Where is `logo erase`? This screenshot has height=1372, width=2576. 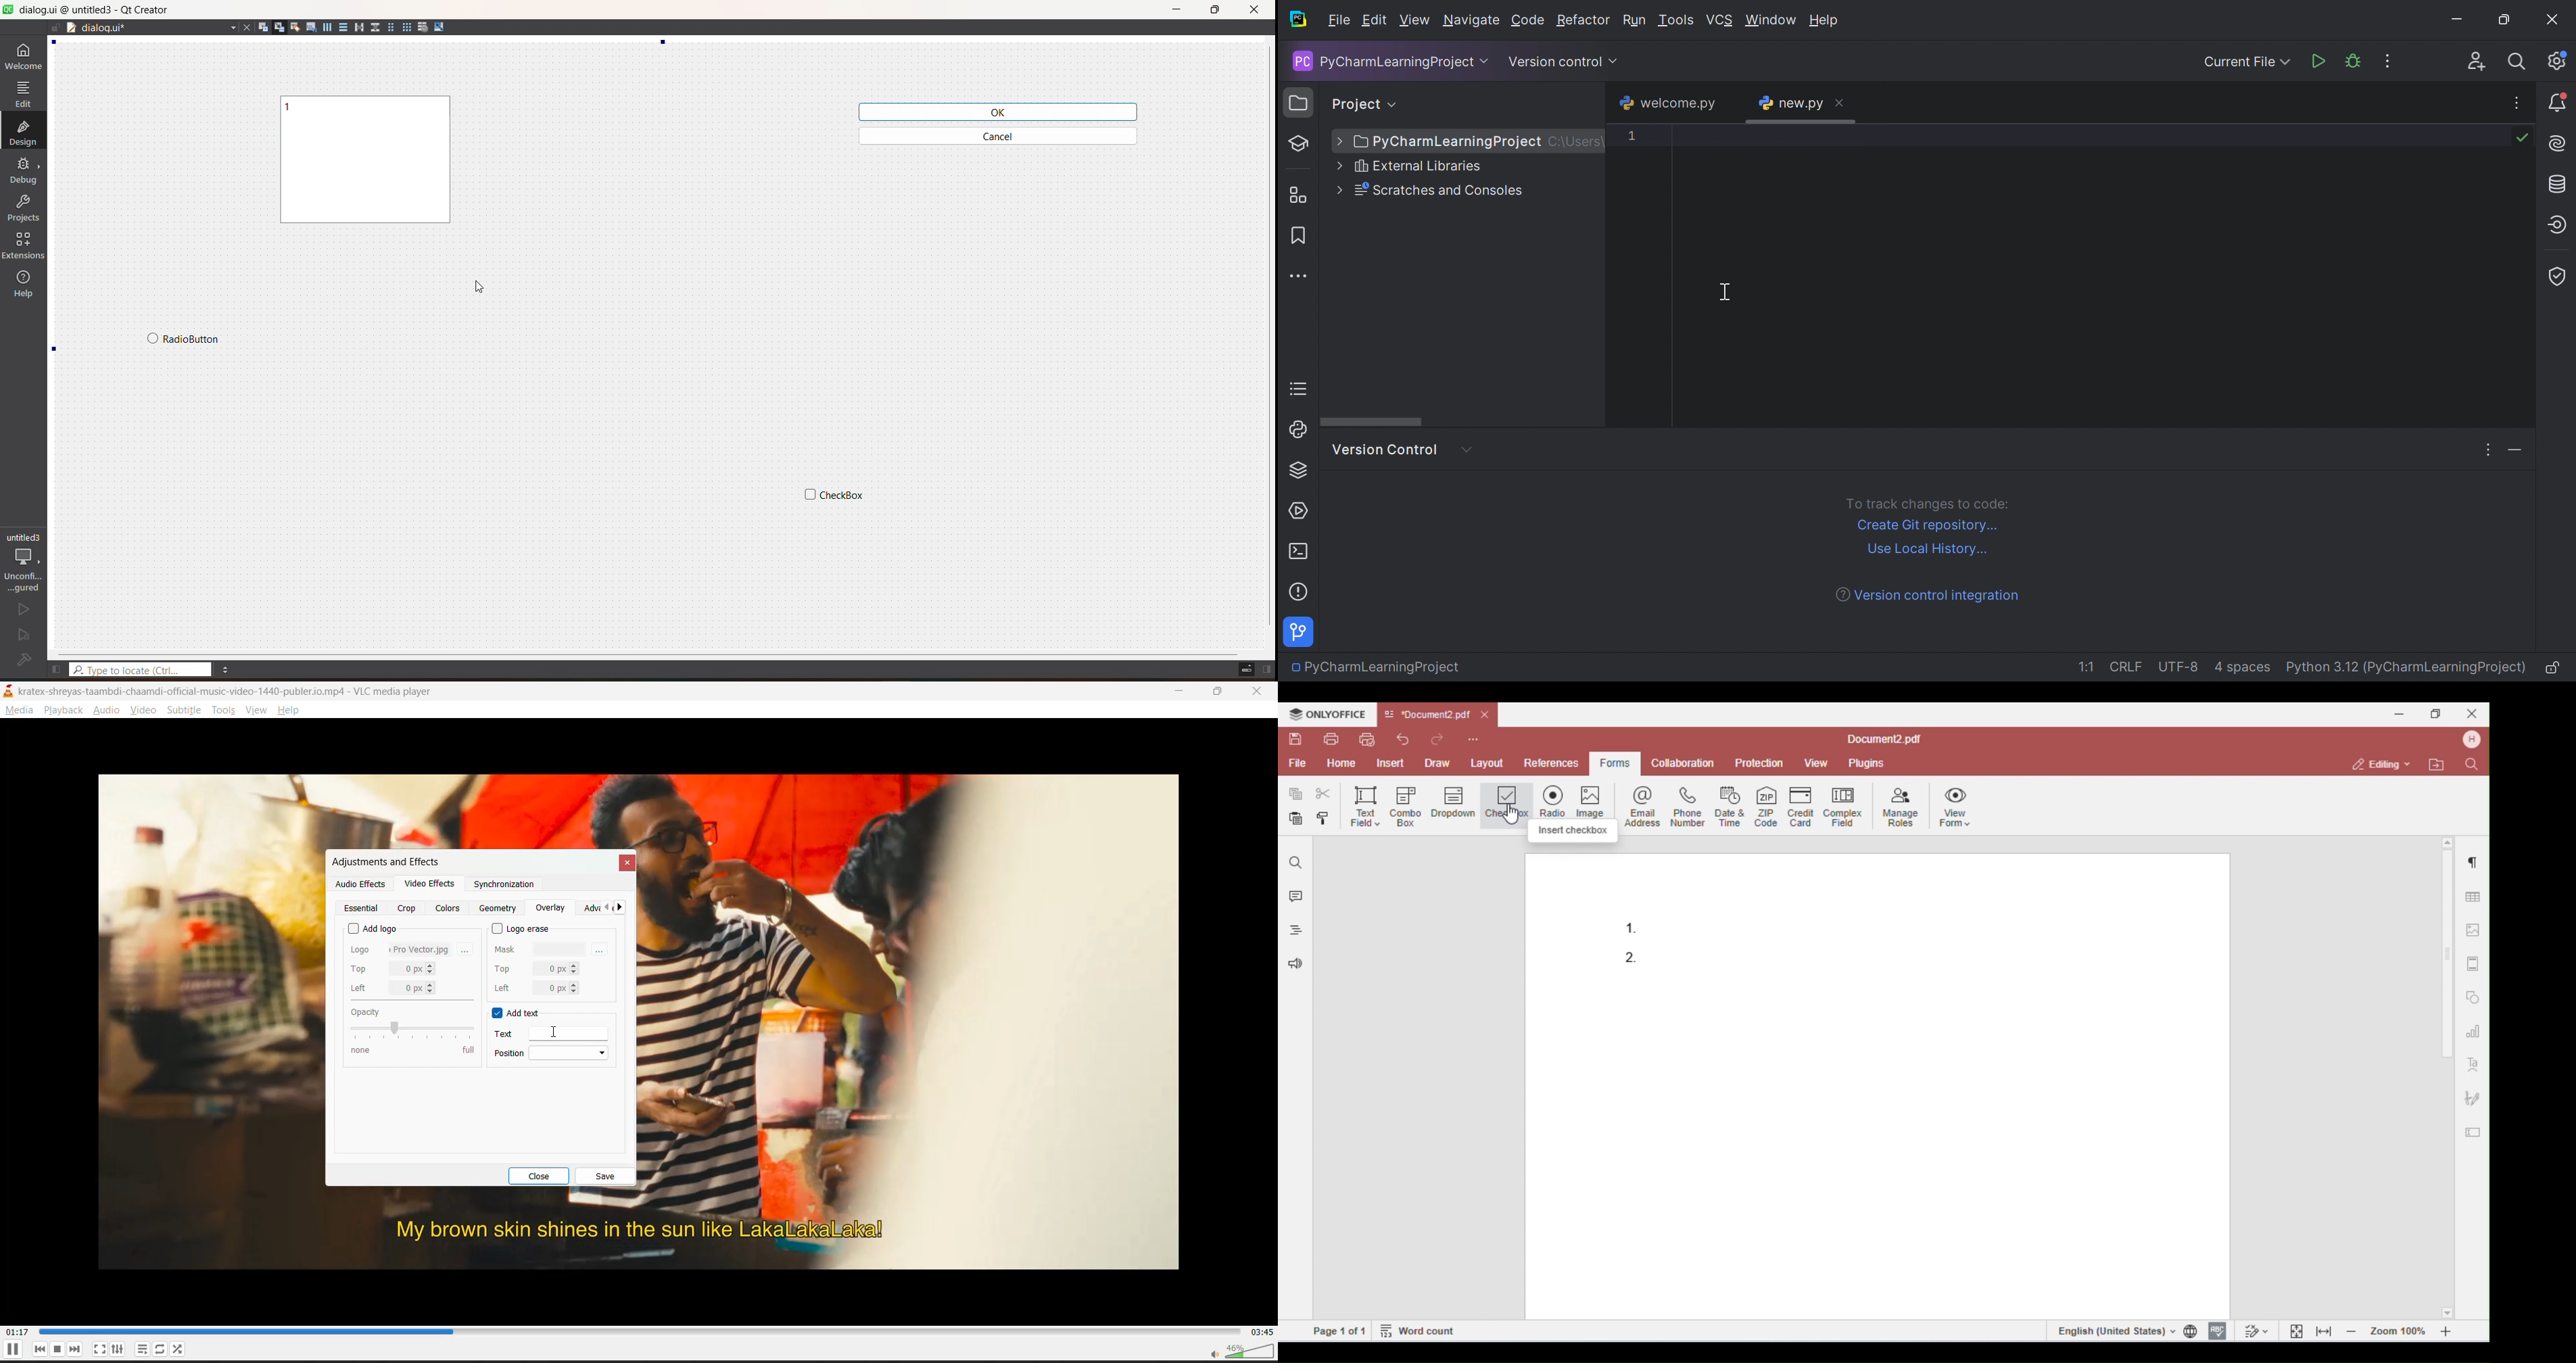
logo erase is located at coordinates (522, 928).